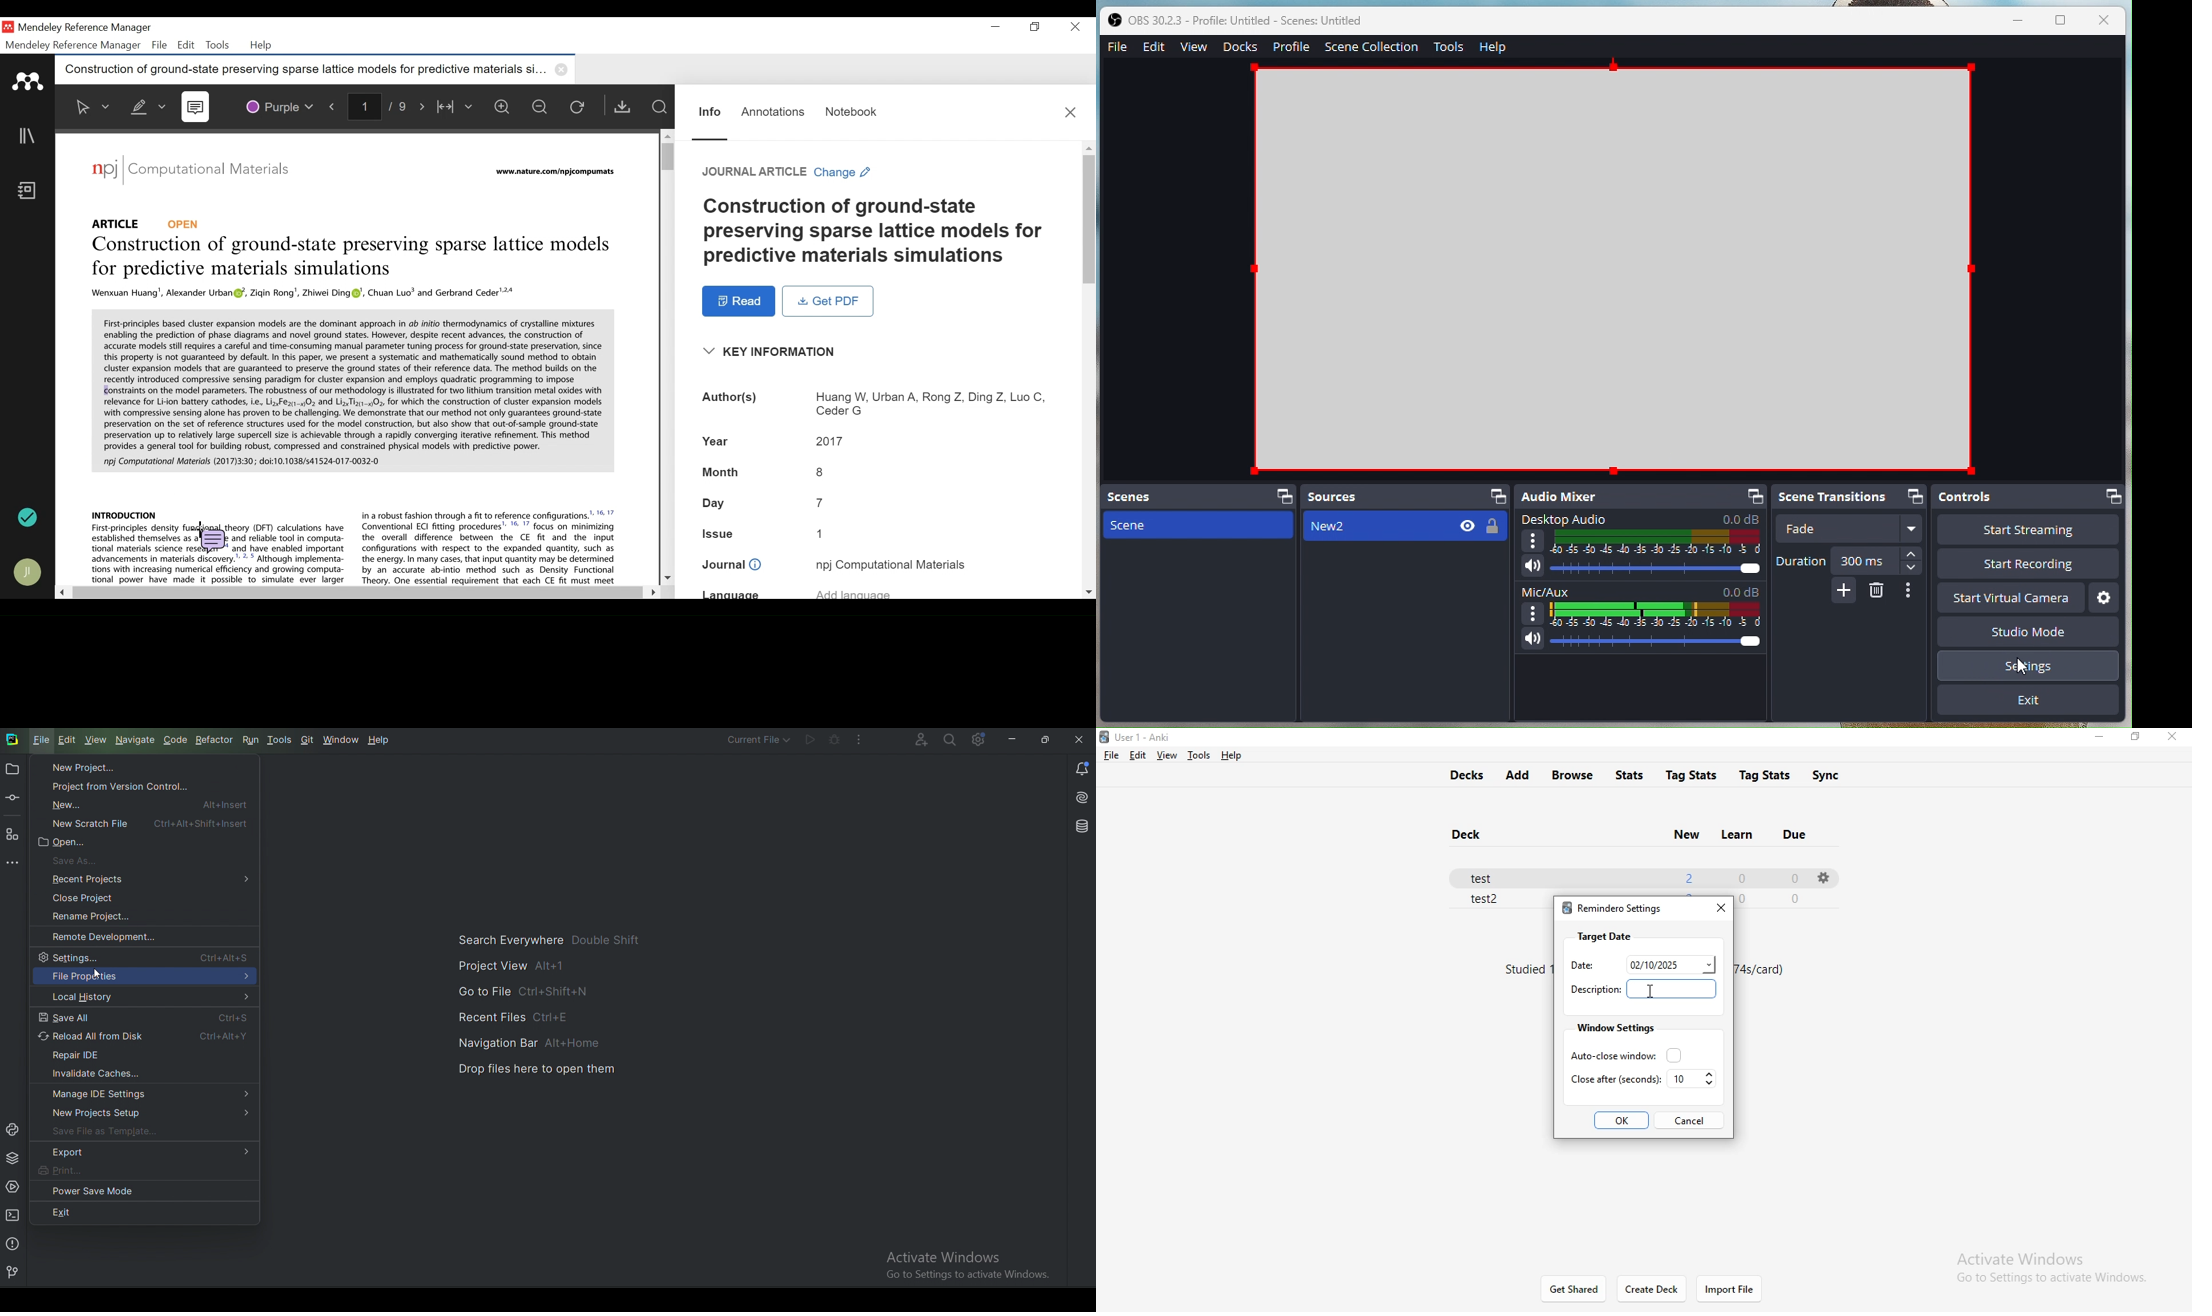 The height and width of the screenshot is (1316, 2212). I want to click on New scratch file, so click(148, 823).